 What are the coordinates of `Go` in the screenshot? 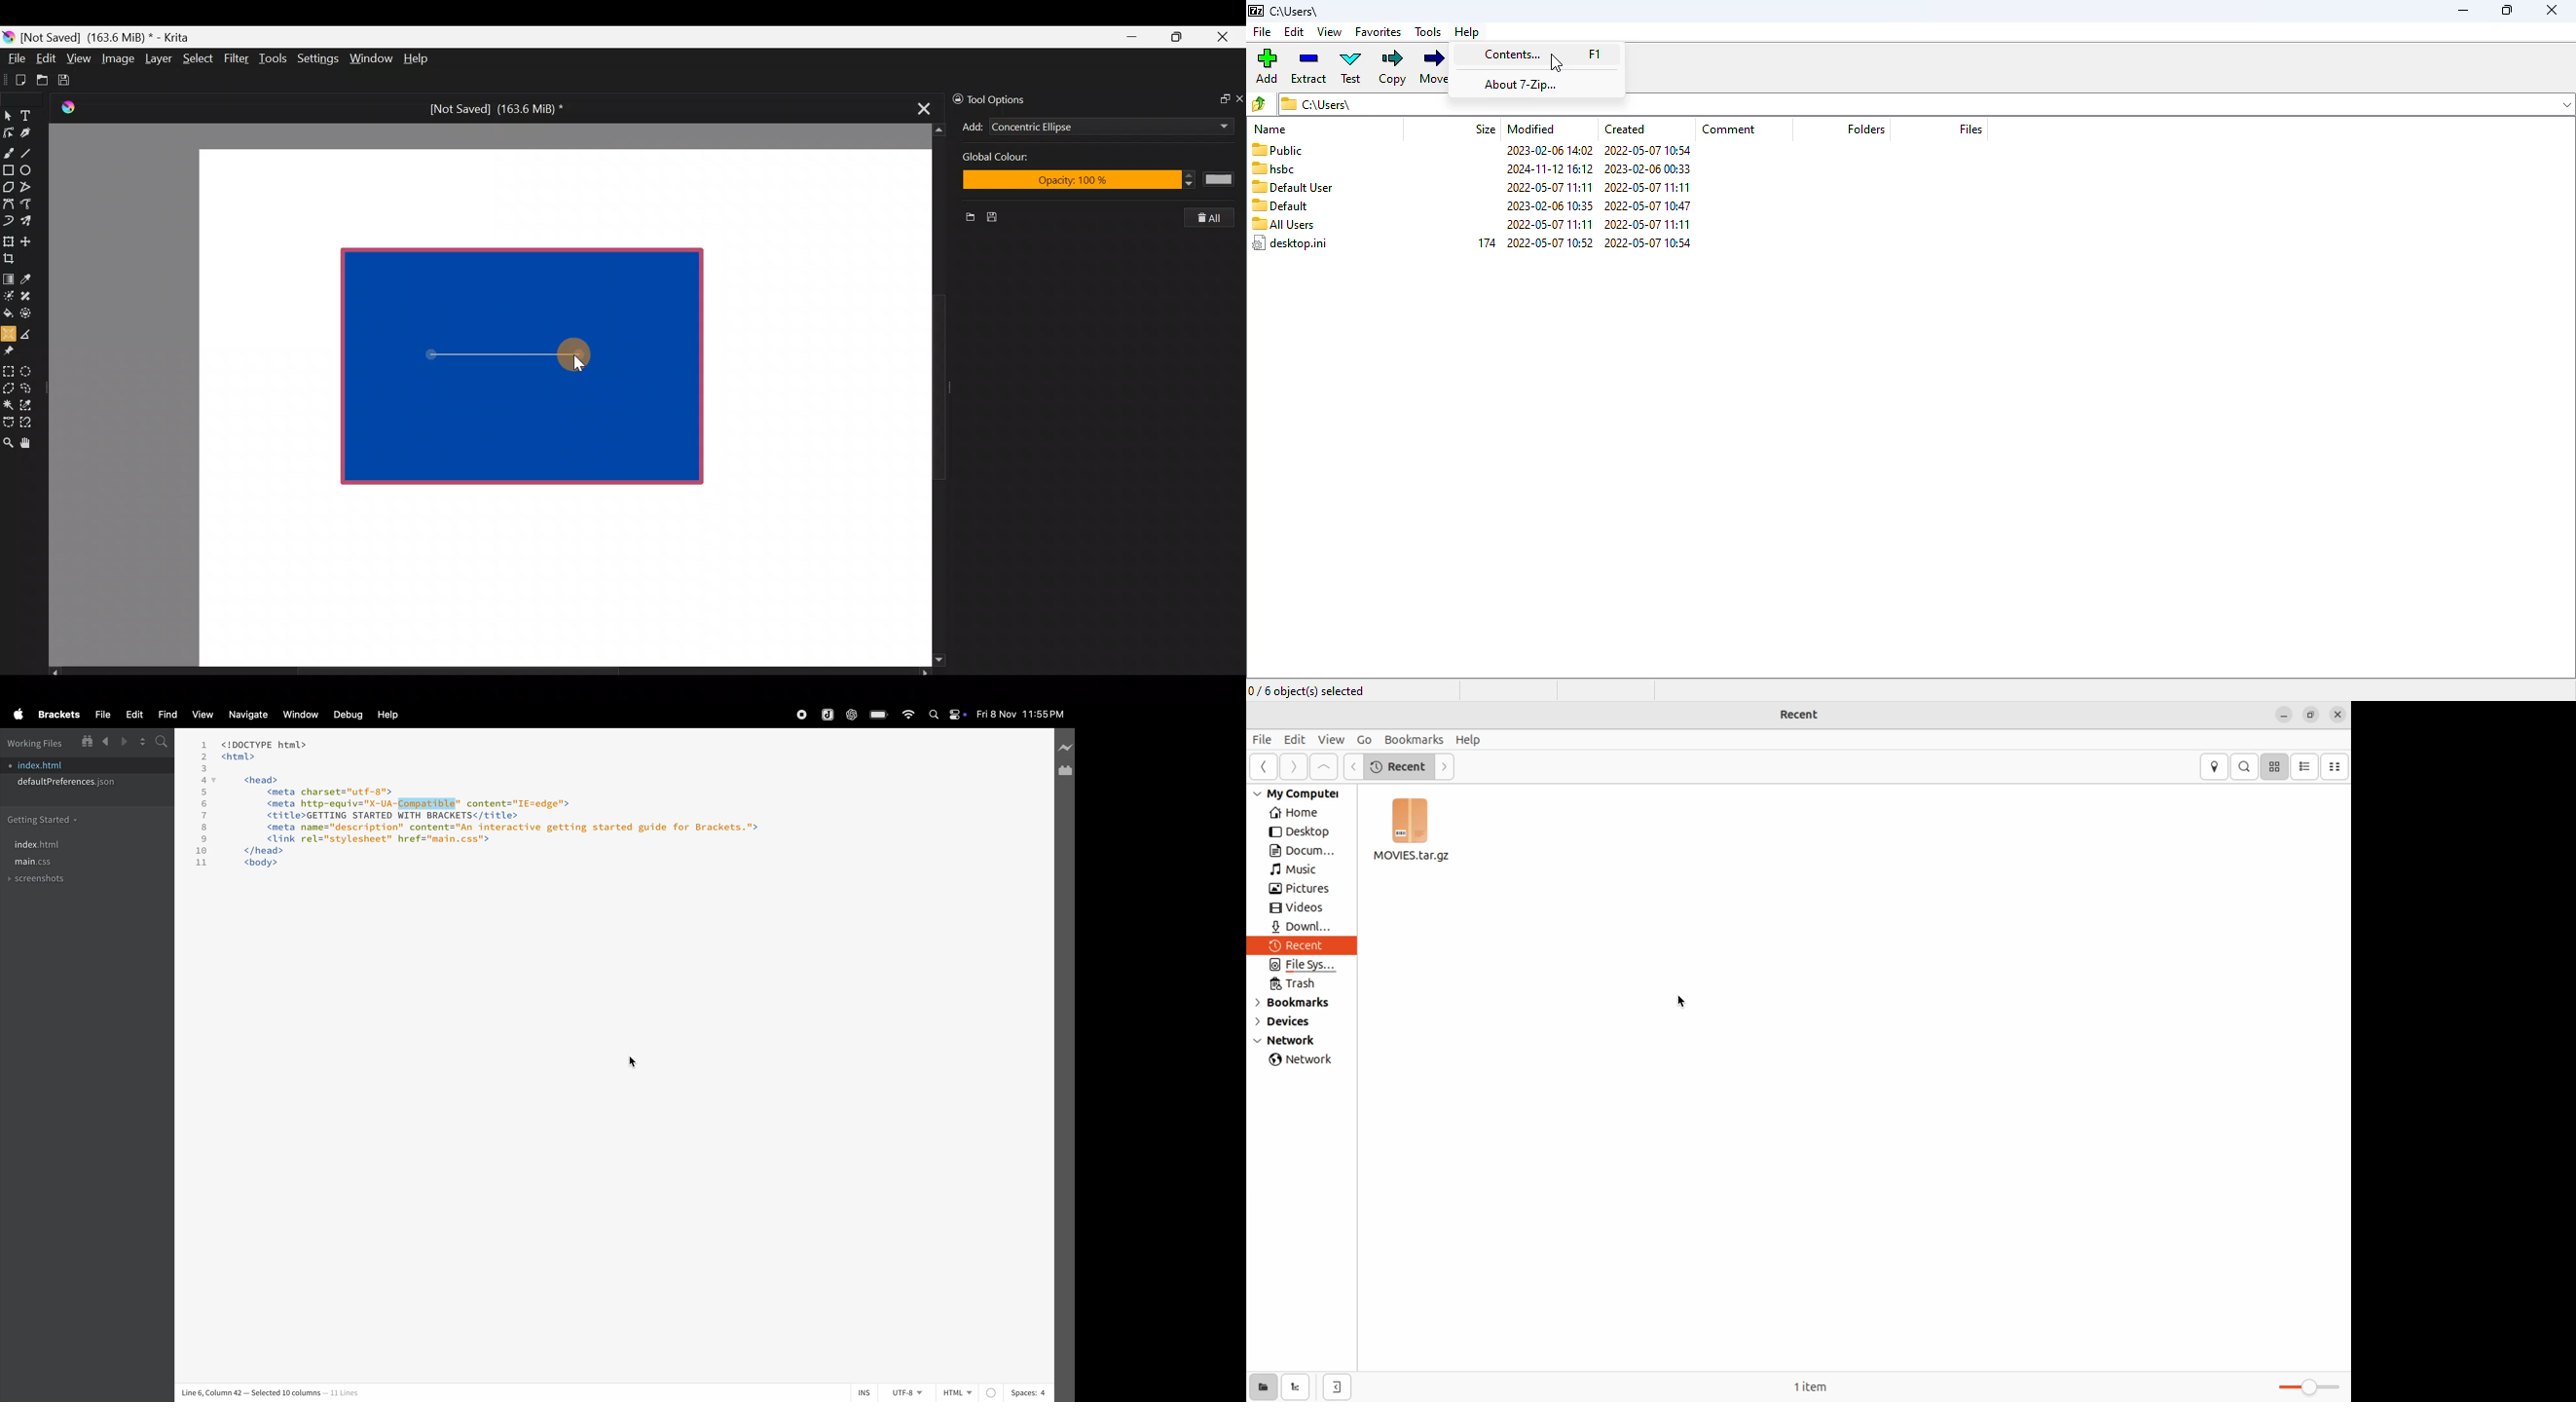 It's located at (1362, 739).